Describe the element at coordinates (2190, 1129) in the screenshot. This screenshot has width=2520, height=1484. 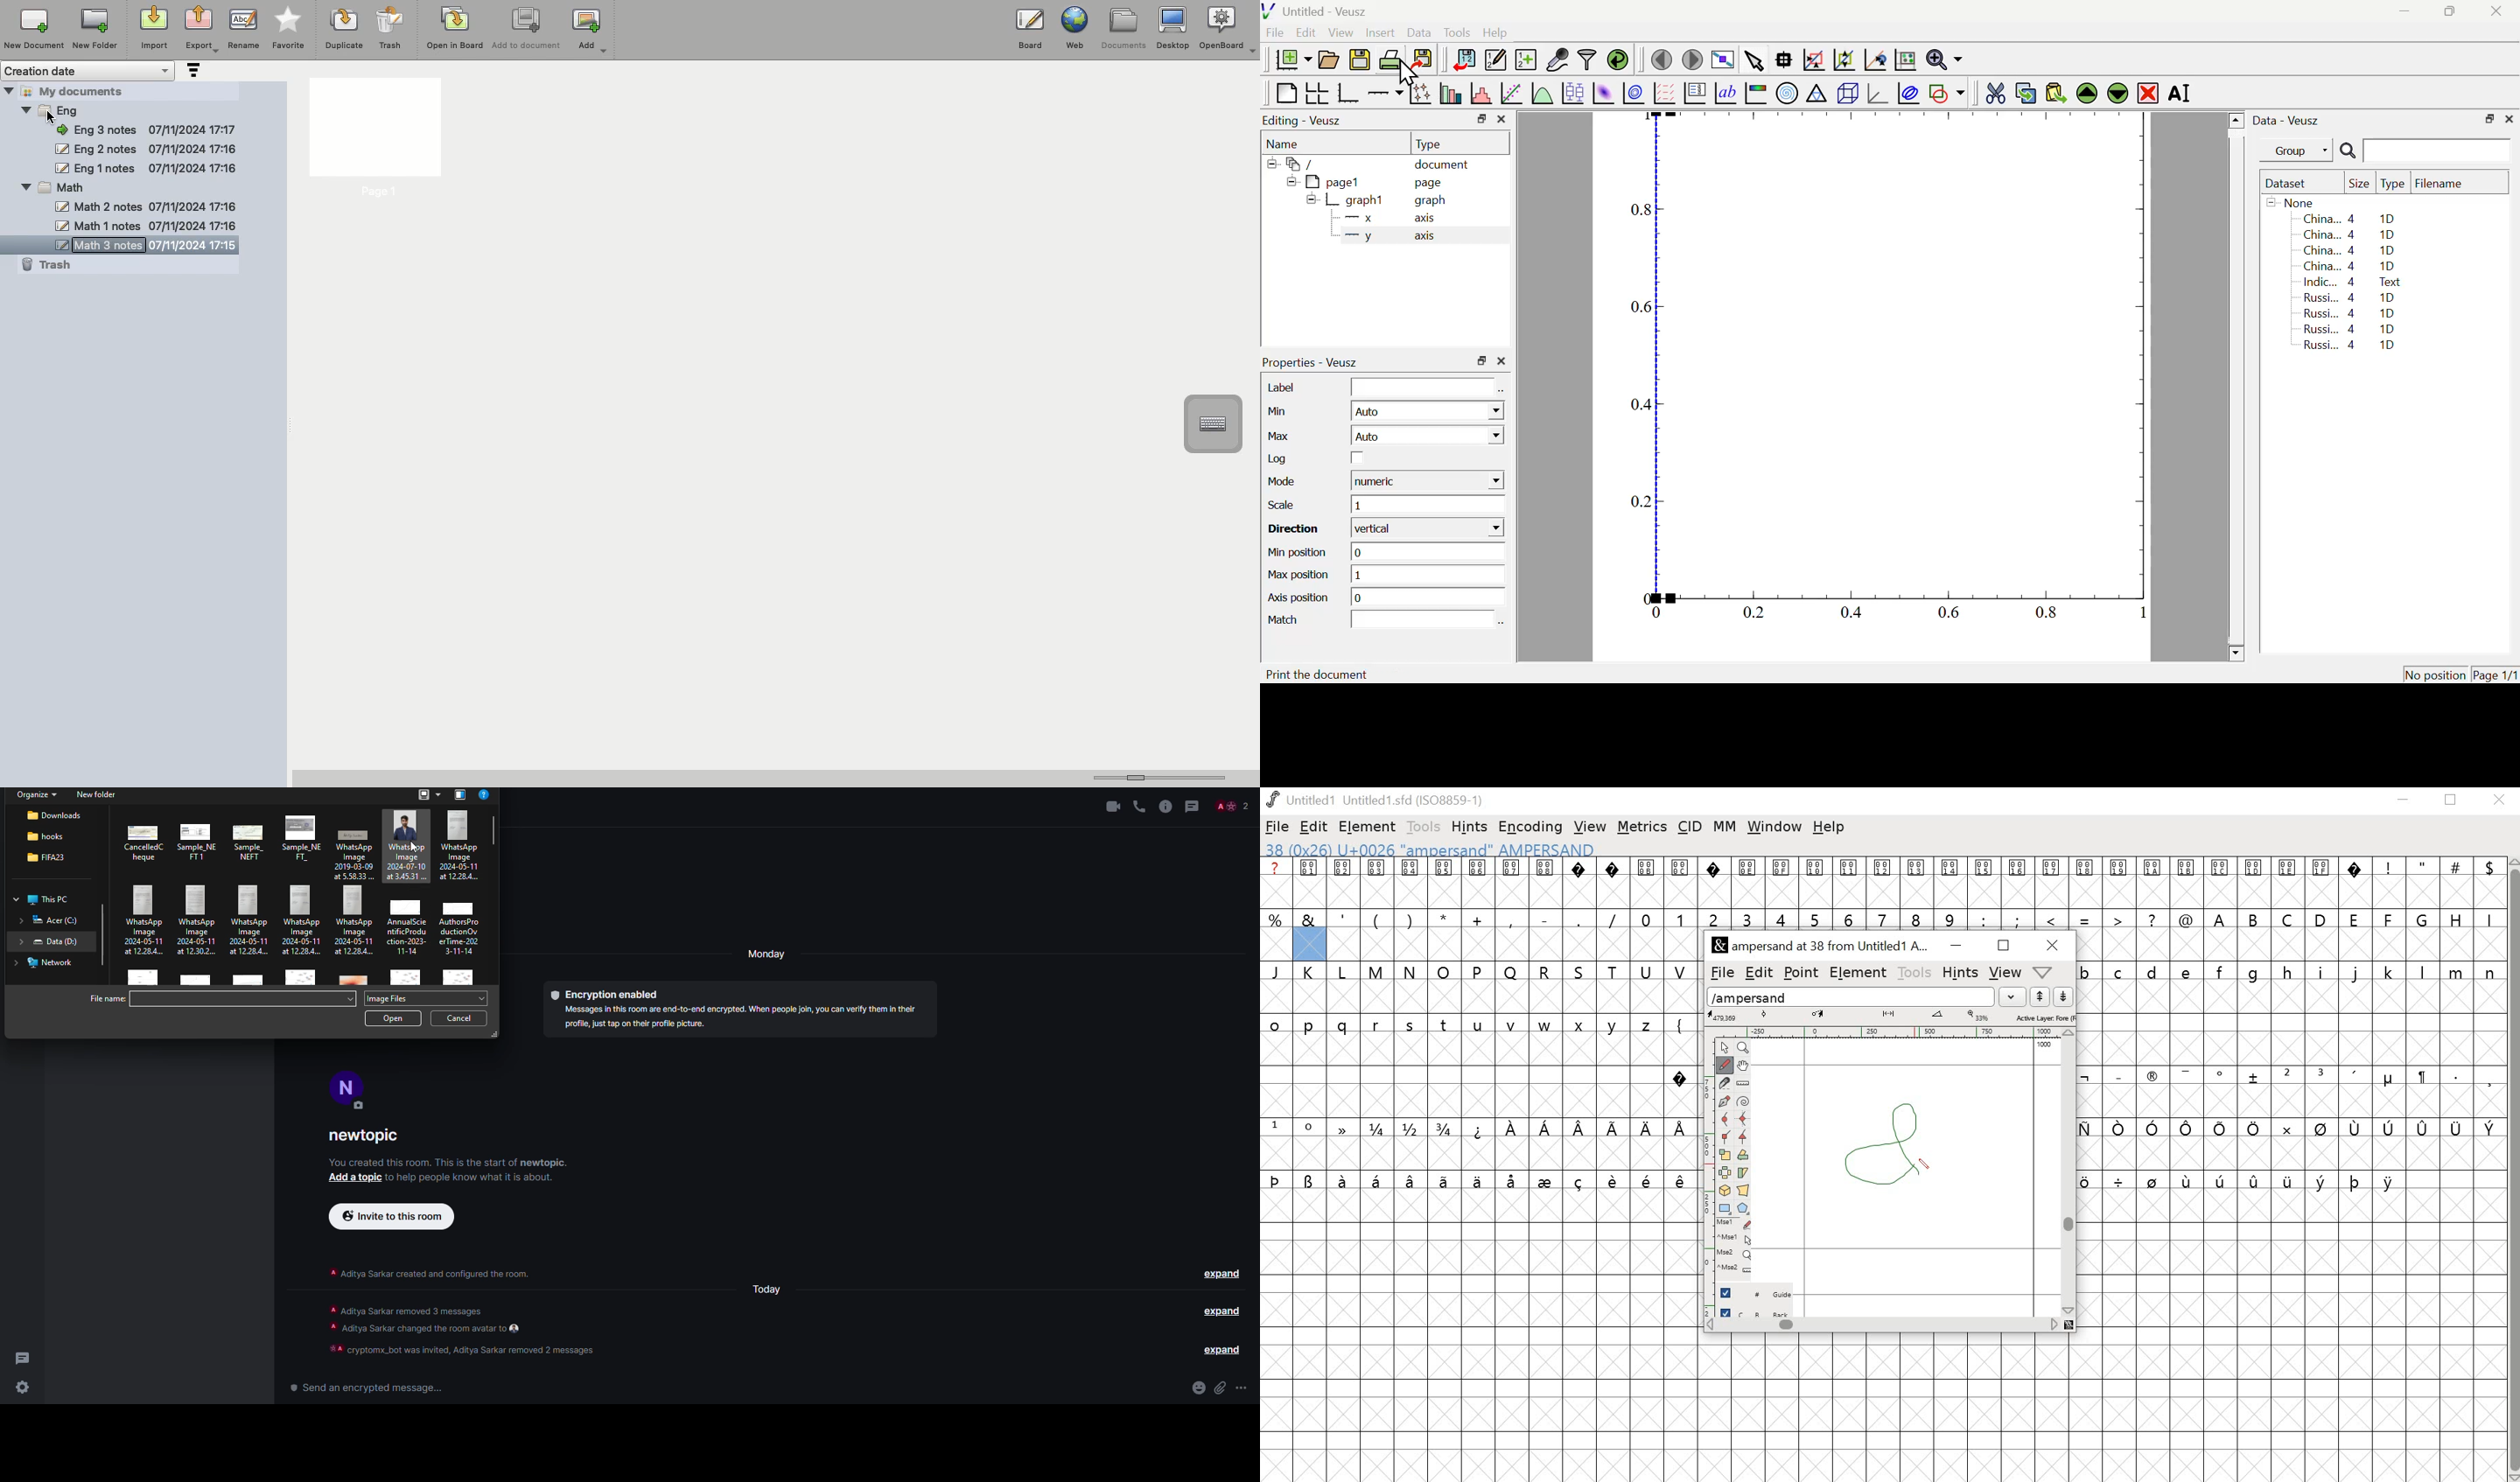
I see `symbol` at that location.